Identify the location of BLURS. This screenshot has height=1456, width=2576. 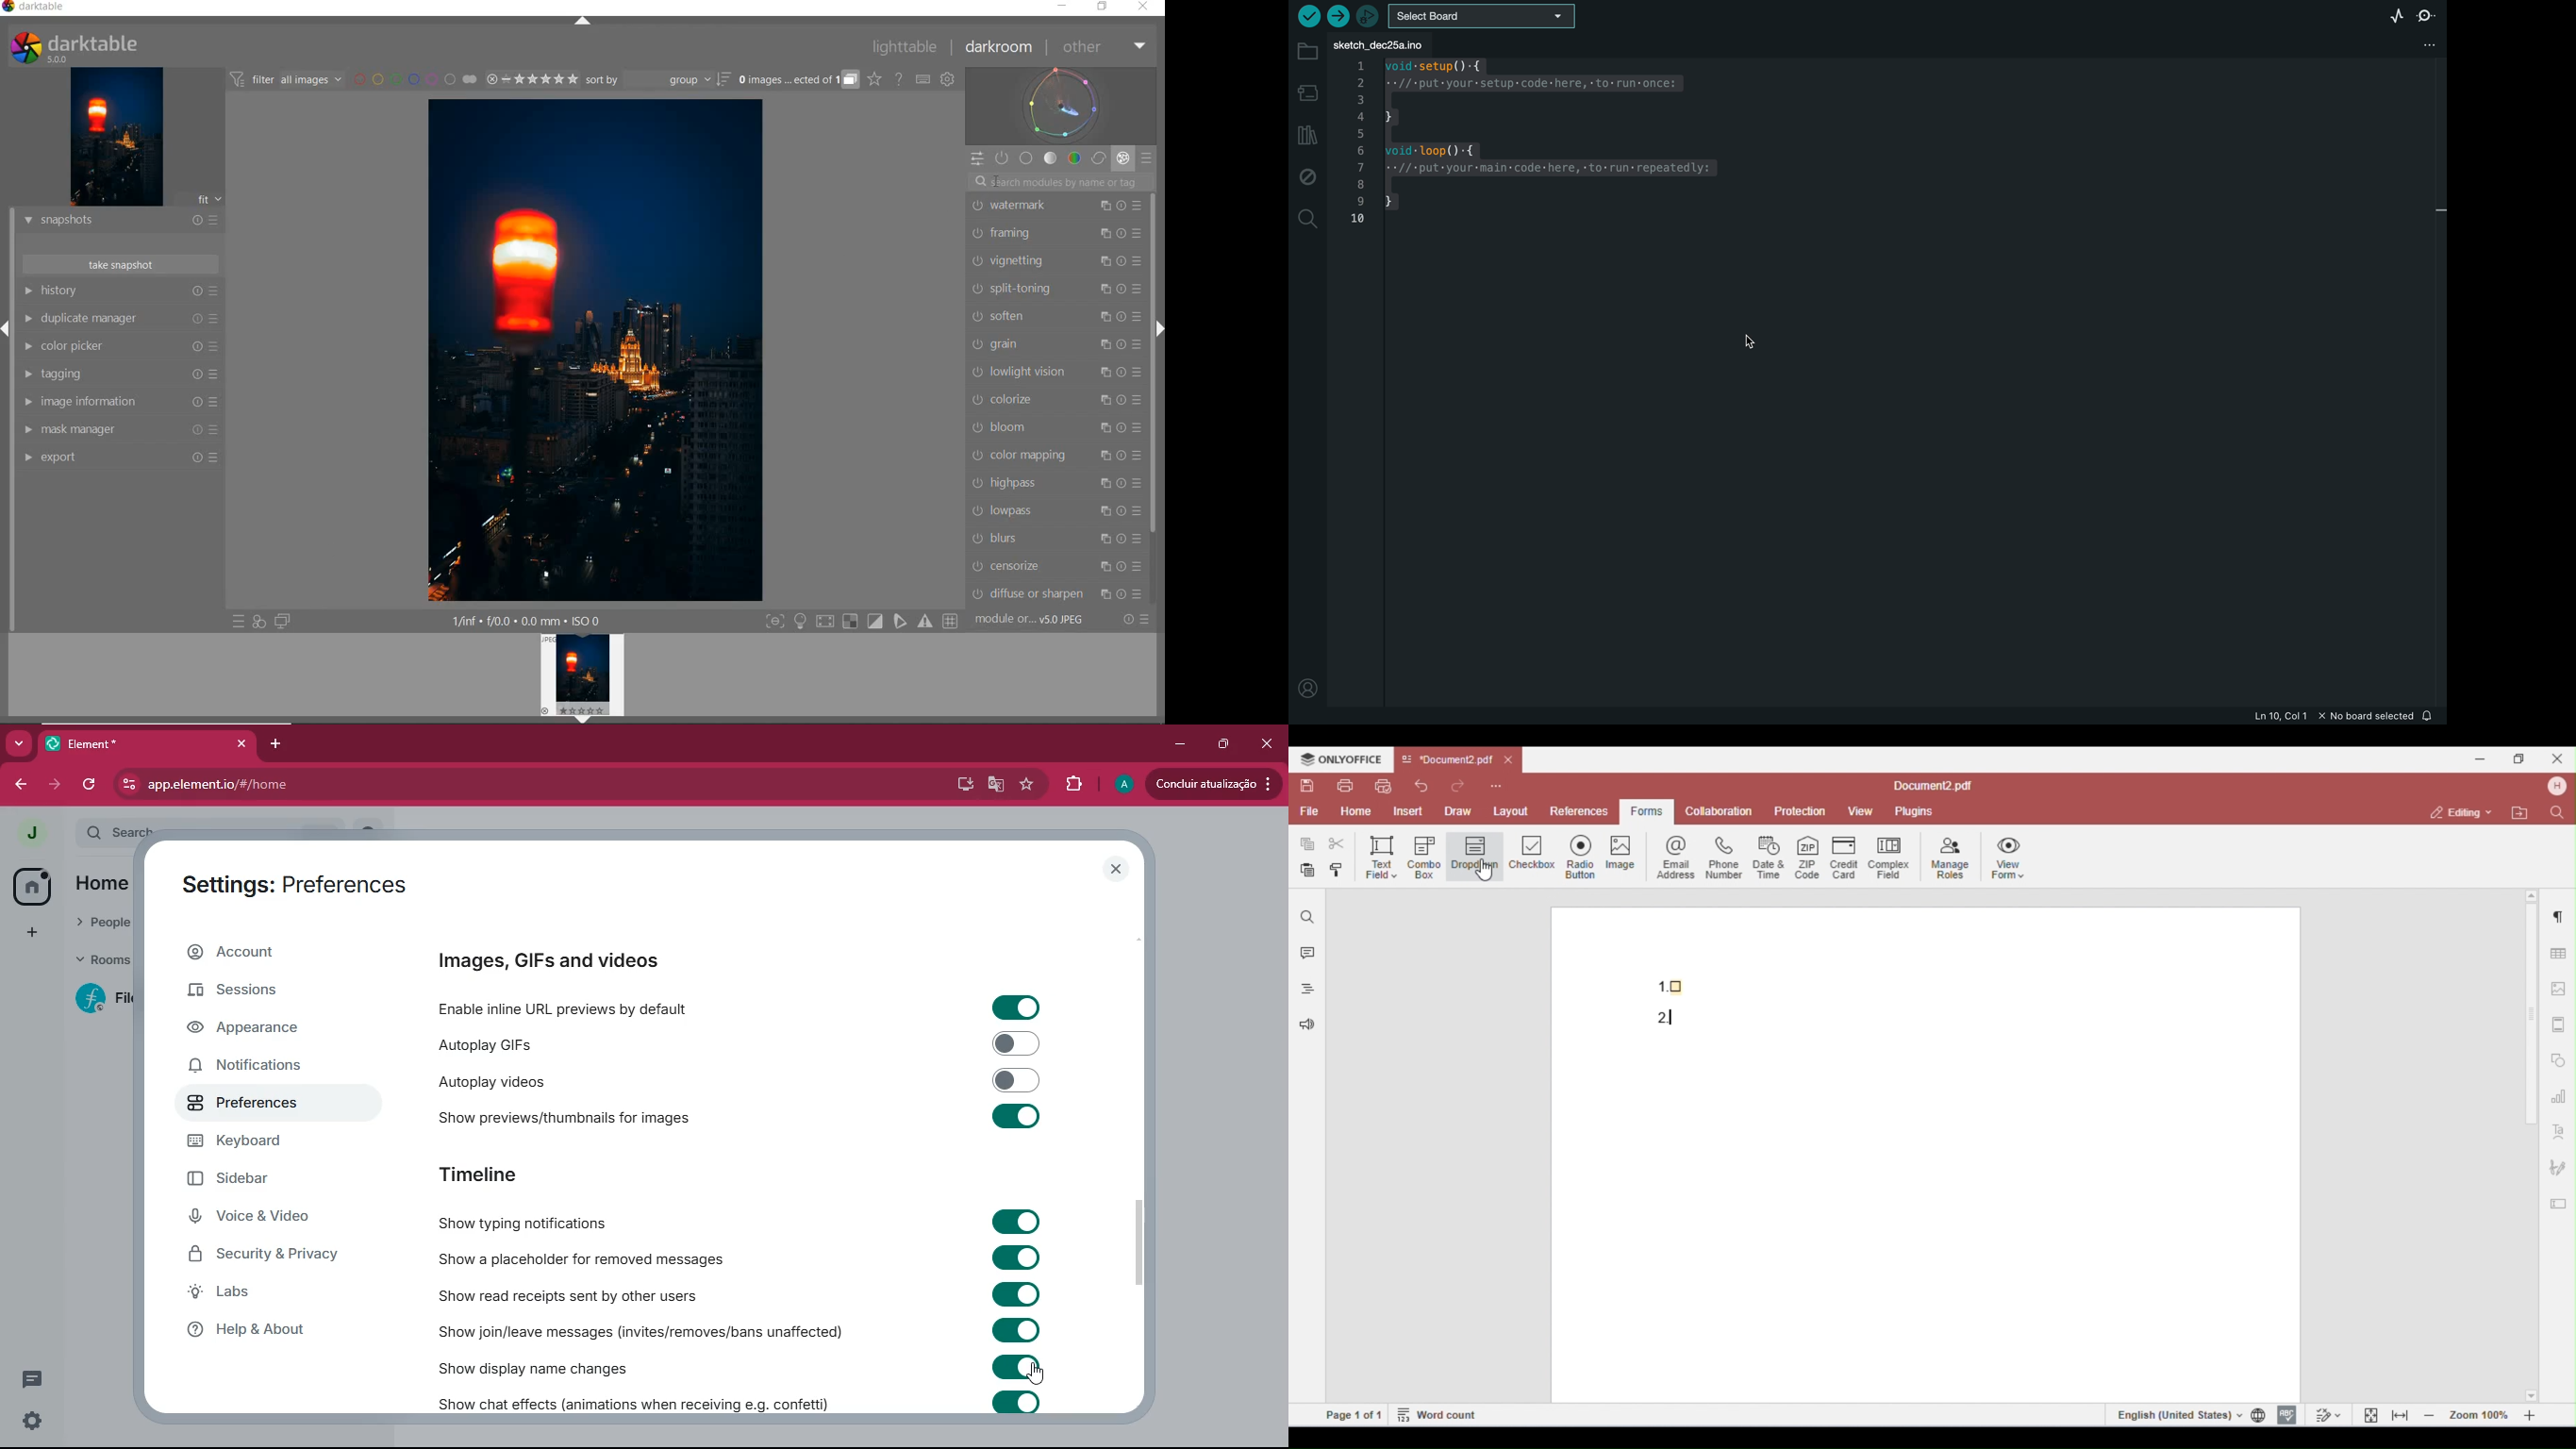
(1016, 541).